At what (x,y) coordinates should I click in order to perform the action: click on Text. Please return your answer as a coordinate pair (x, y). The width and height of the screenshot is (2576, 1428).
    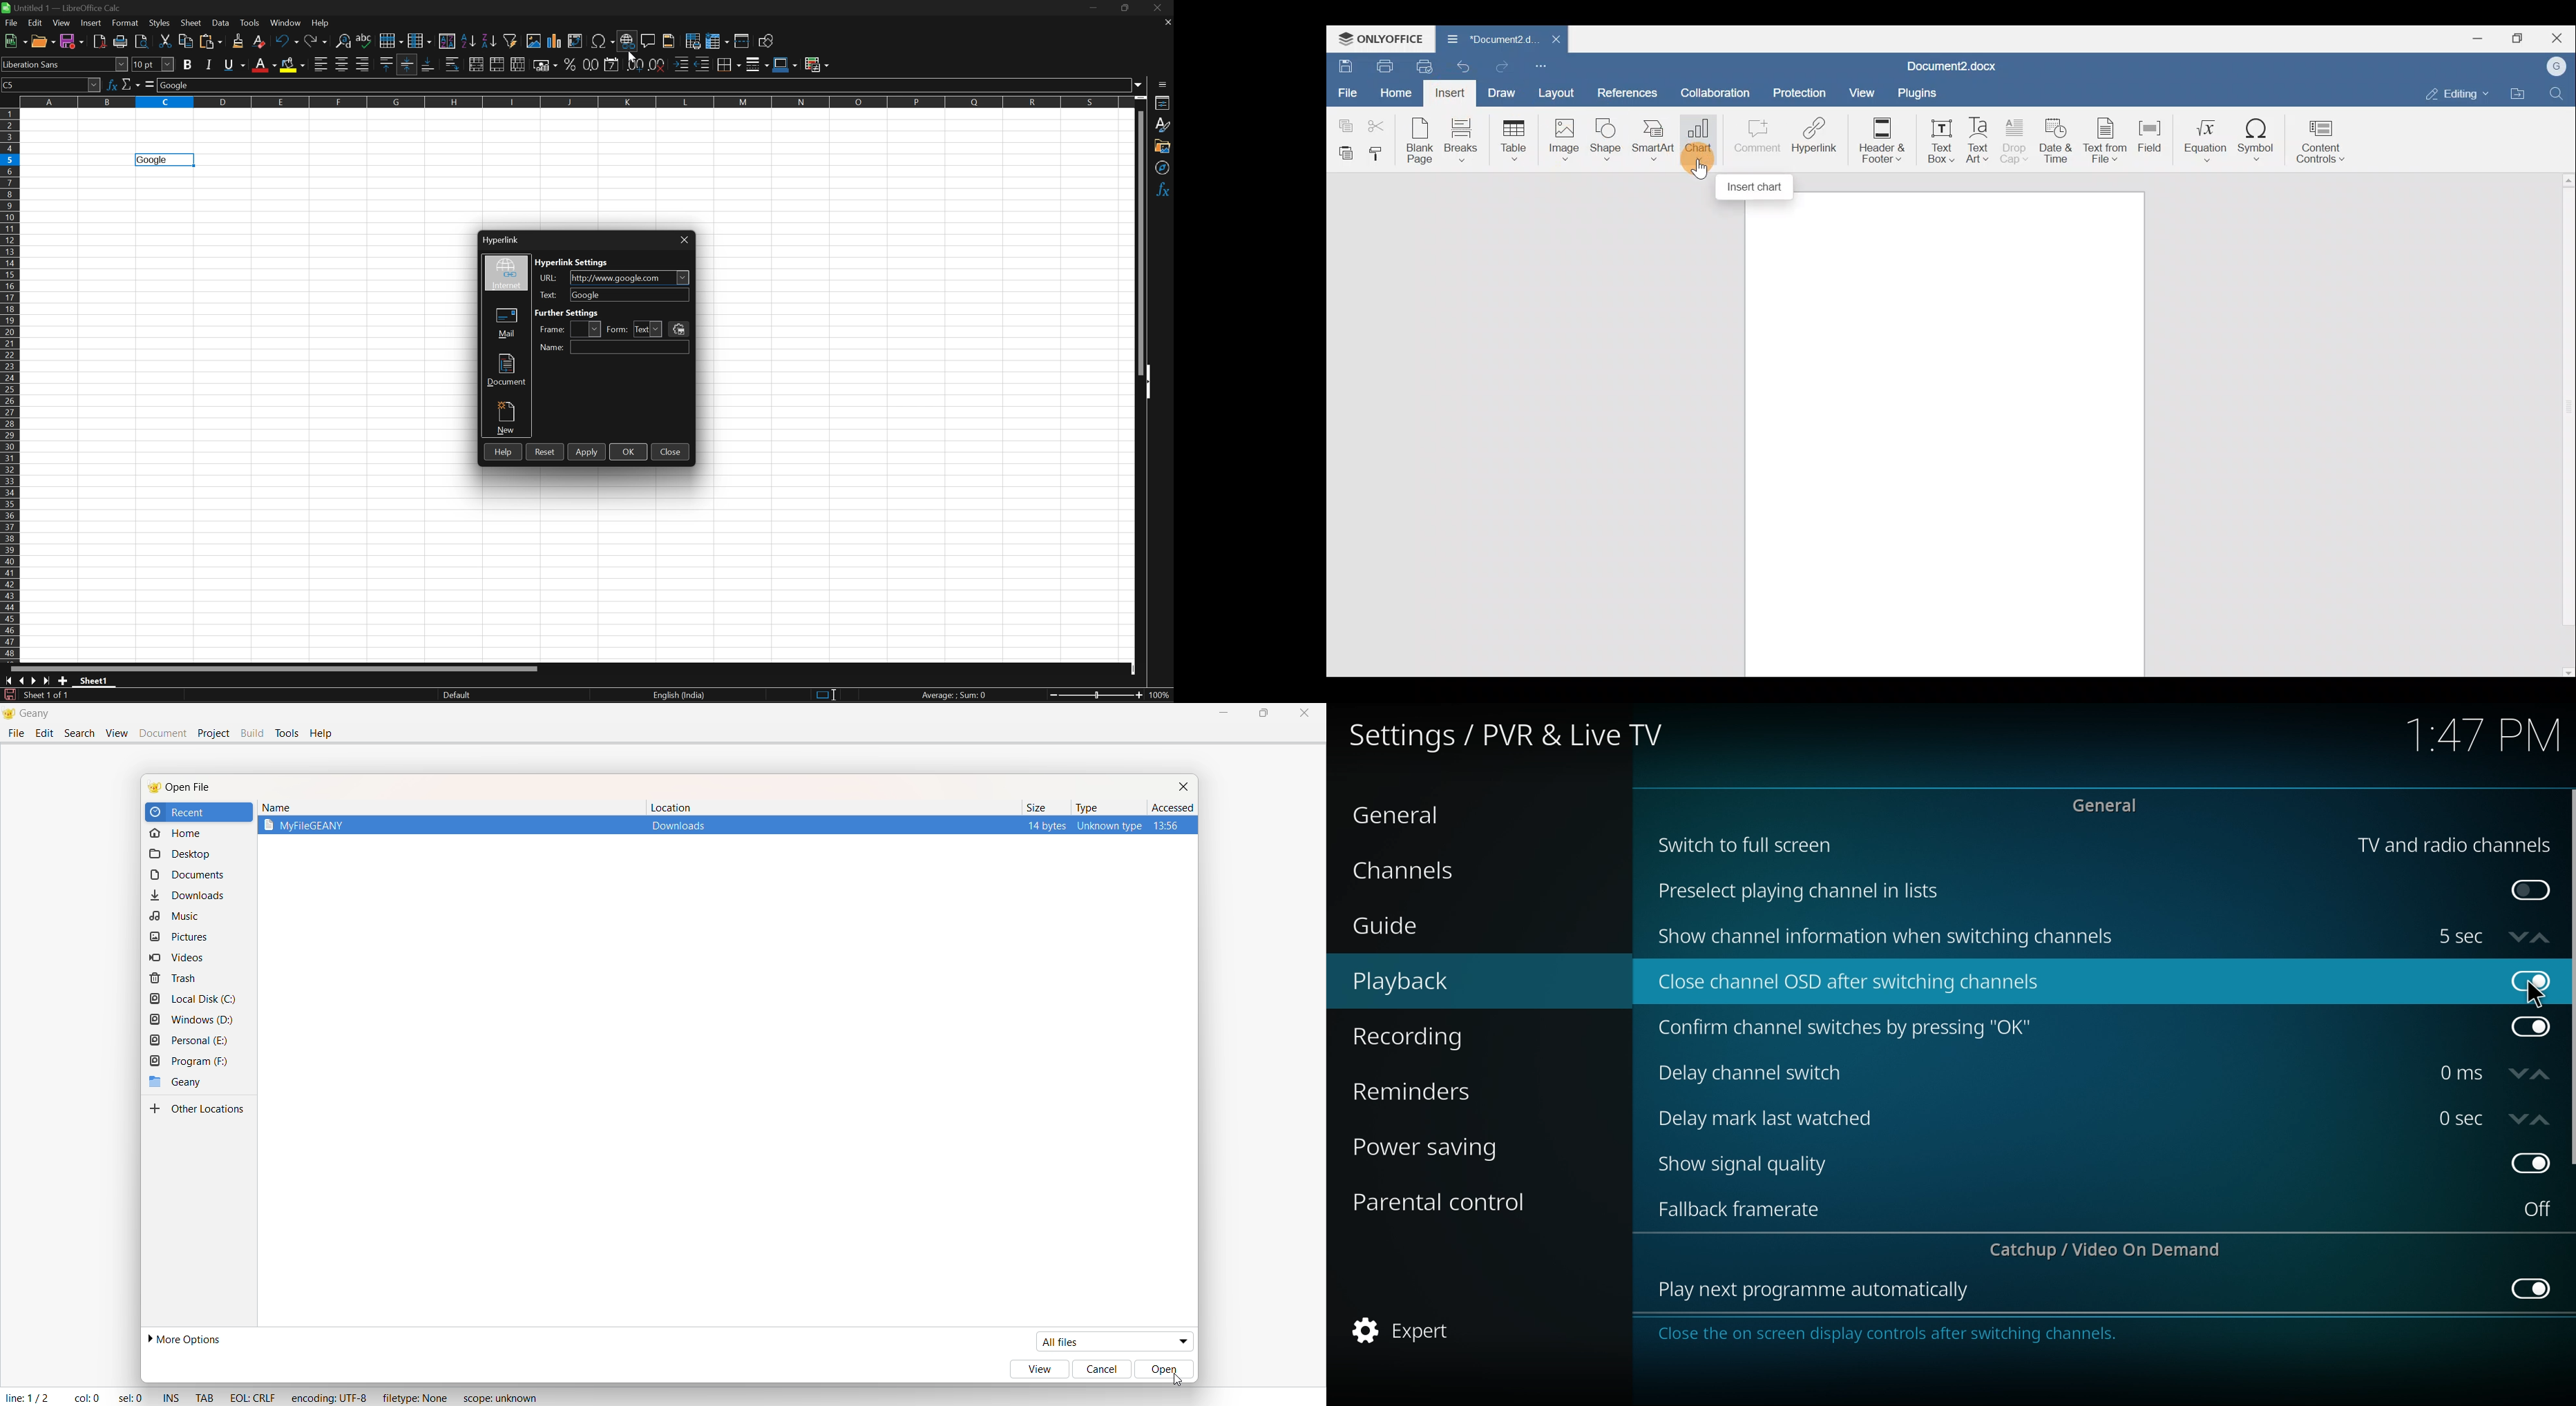
    Looking at the image, I should click on (641, 327).